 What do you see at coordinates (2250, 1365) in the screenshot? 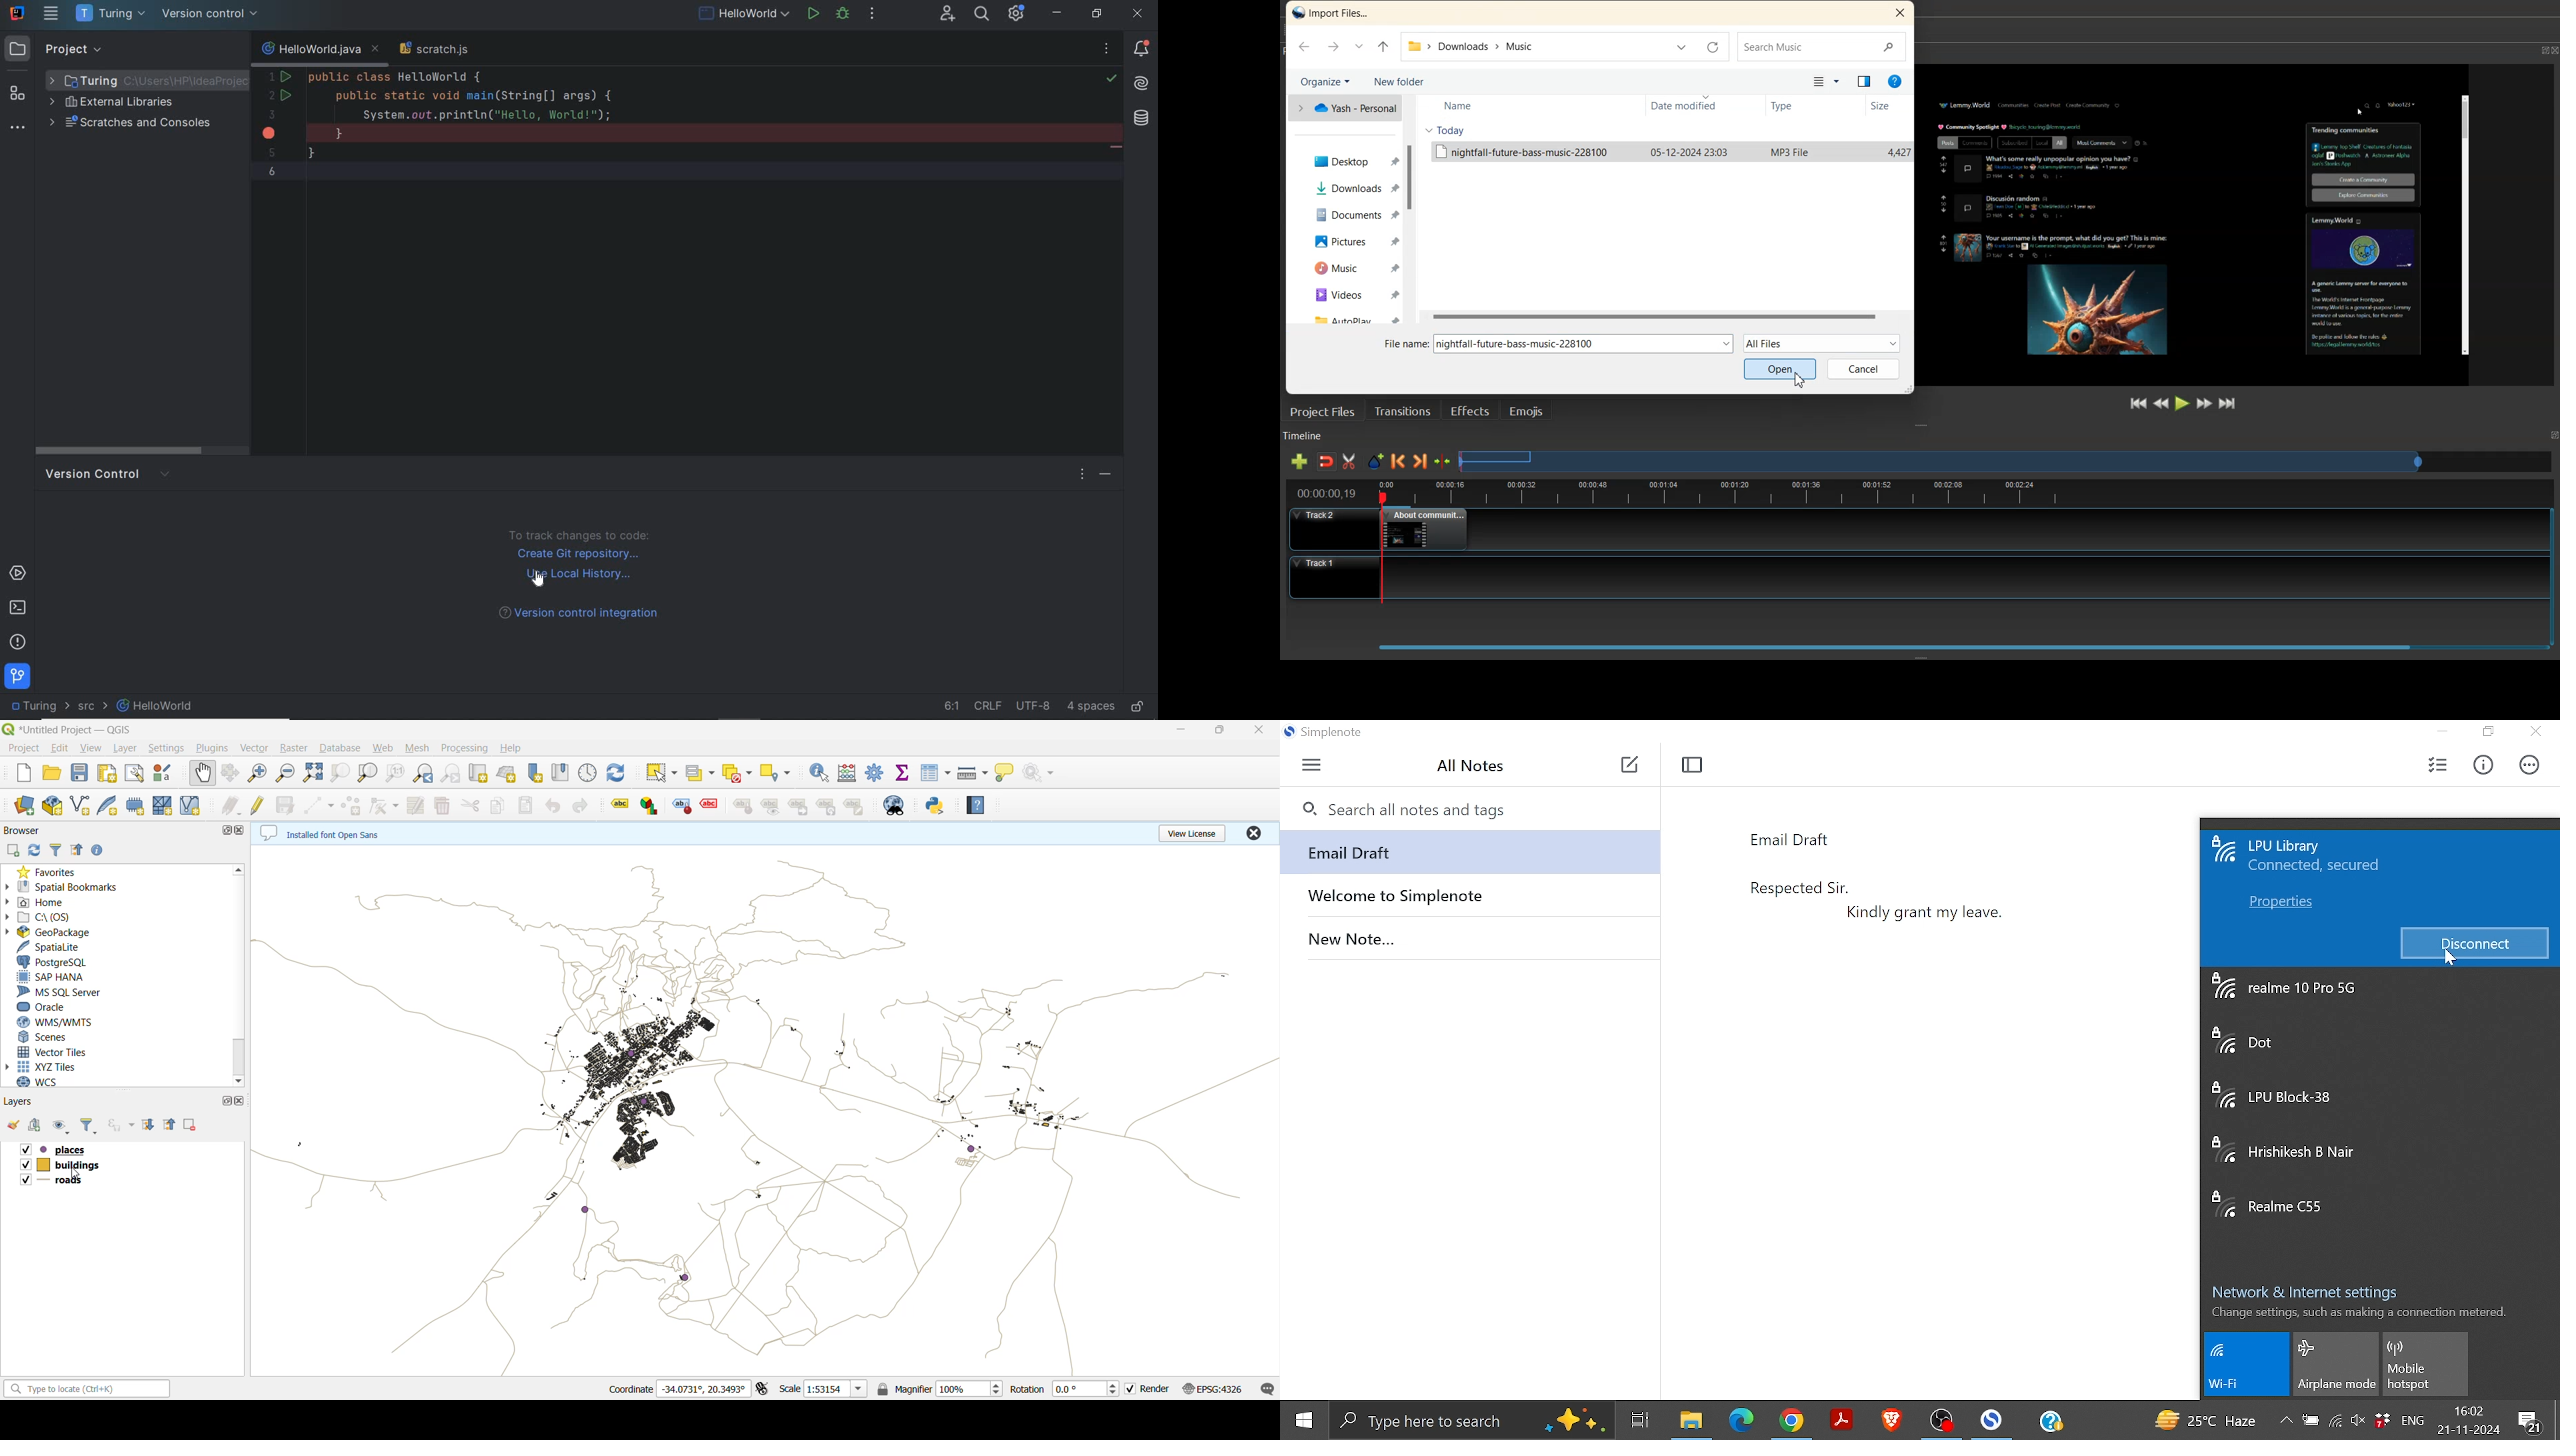
I see `WIFI` at bounding box center [2250, 1365].